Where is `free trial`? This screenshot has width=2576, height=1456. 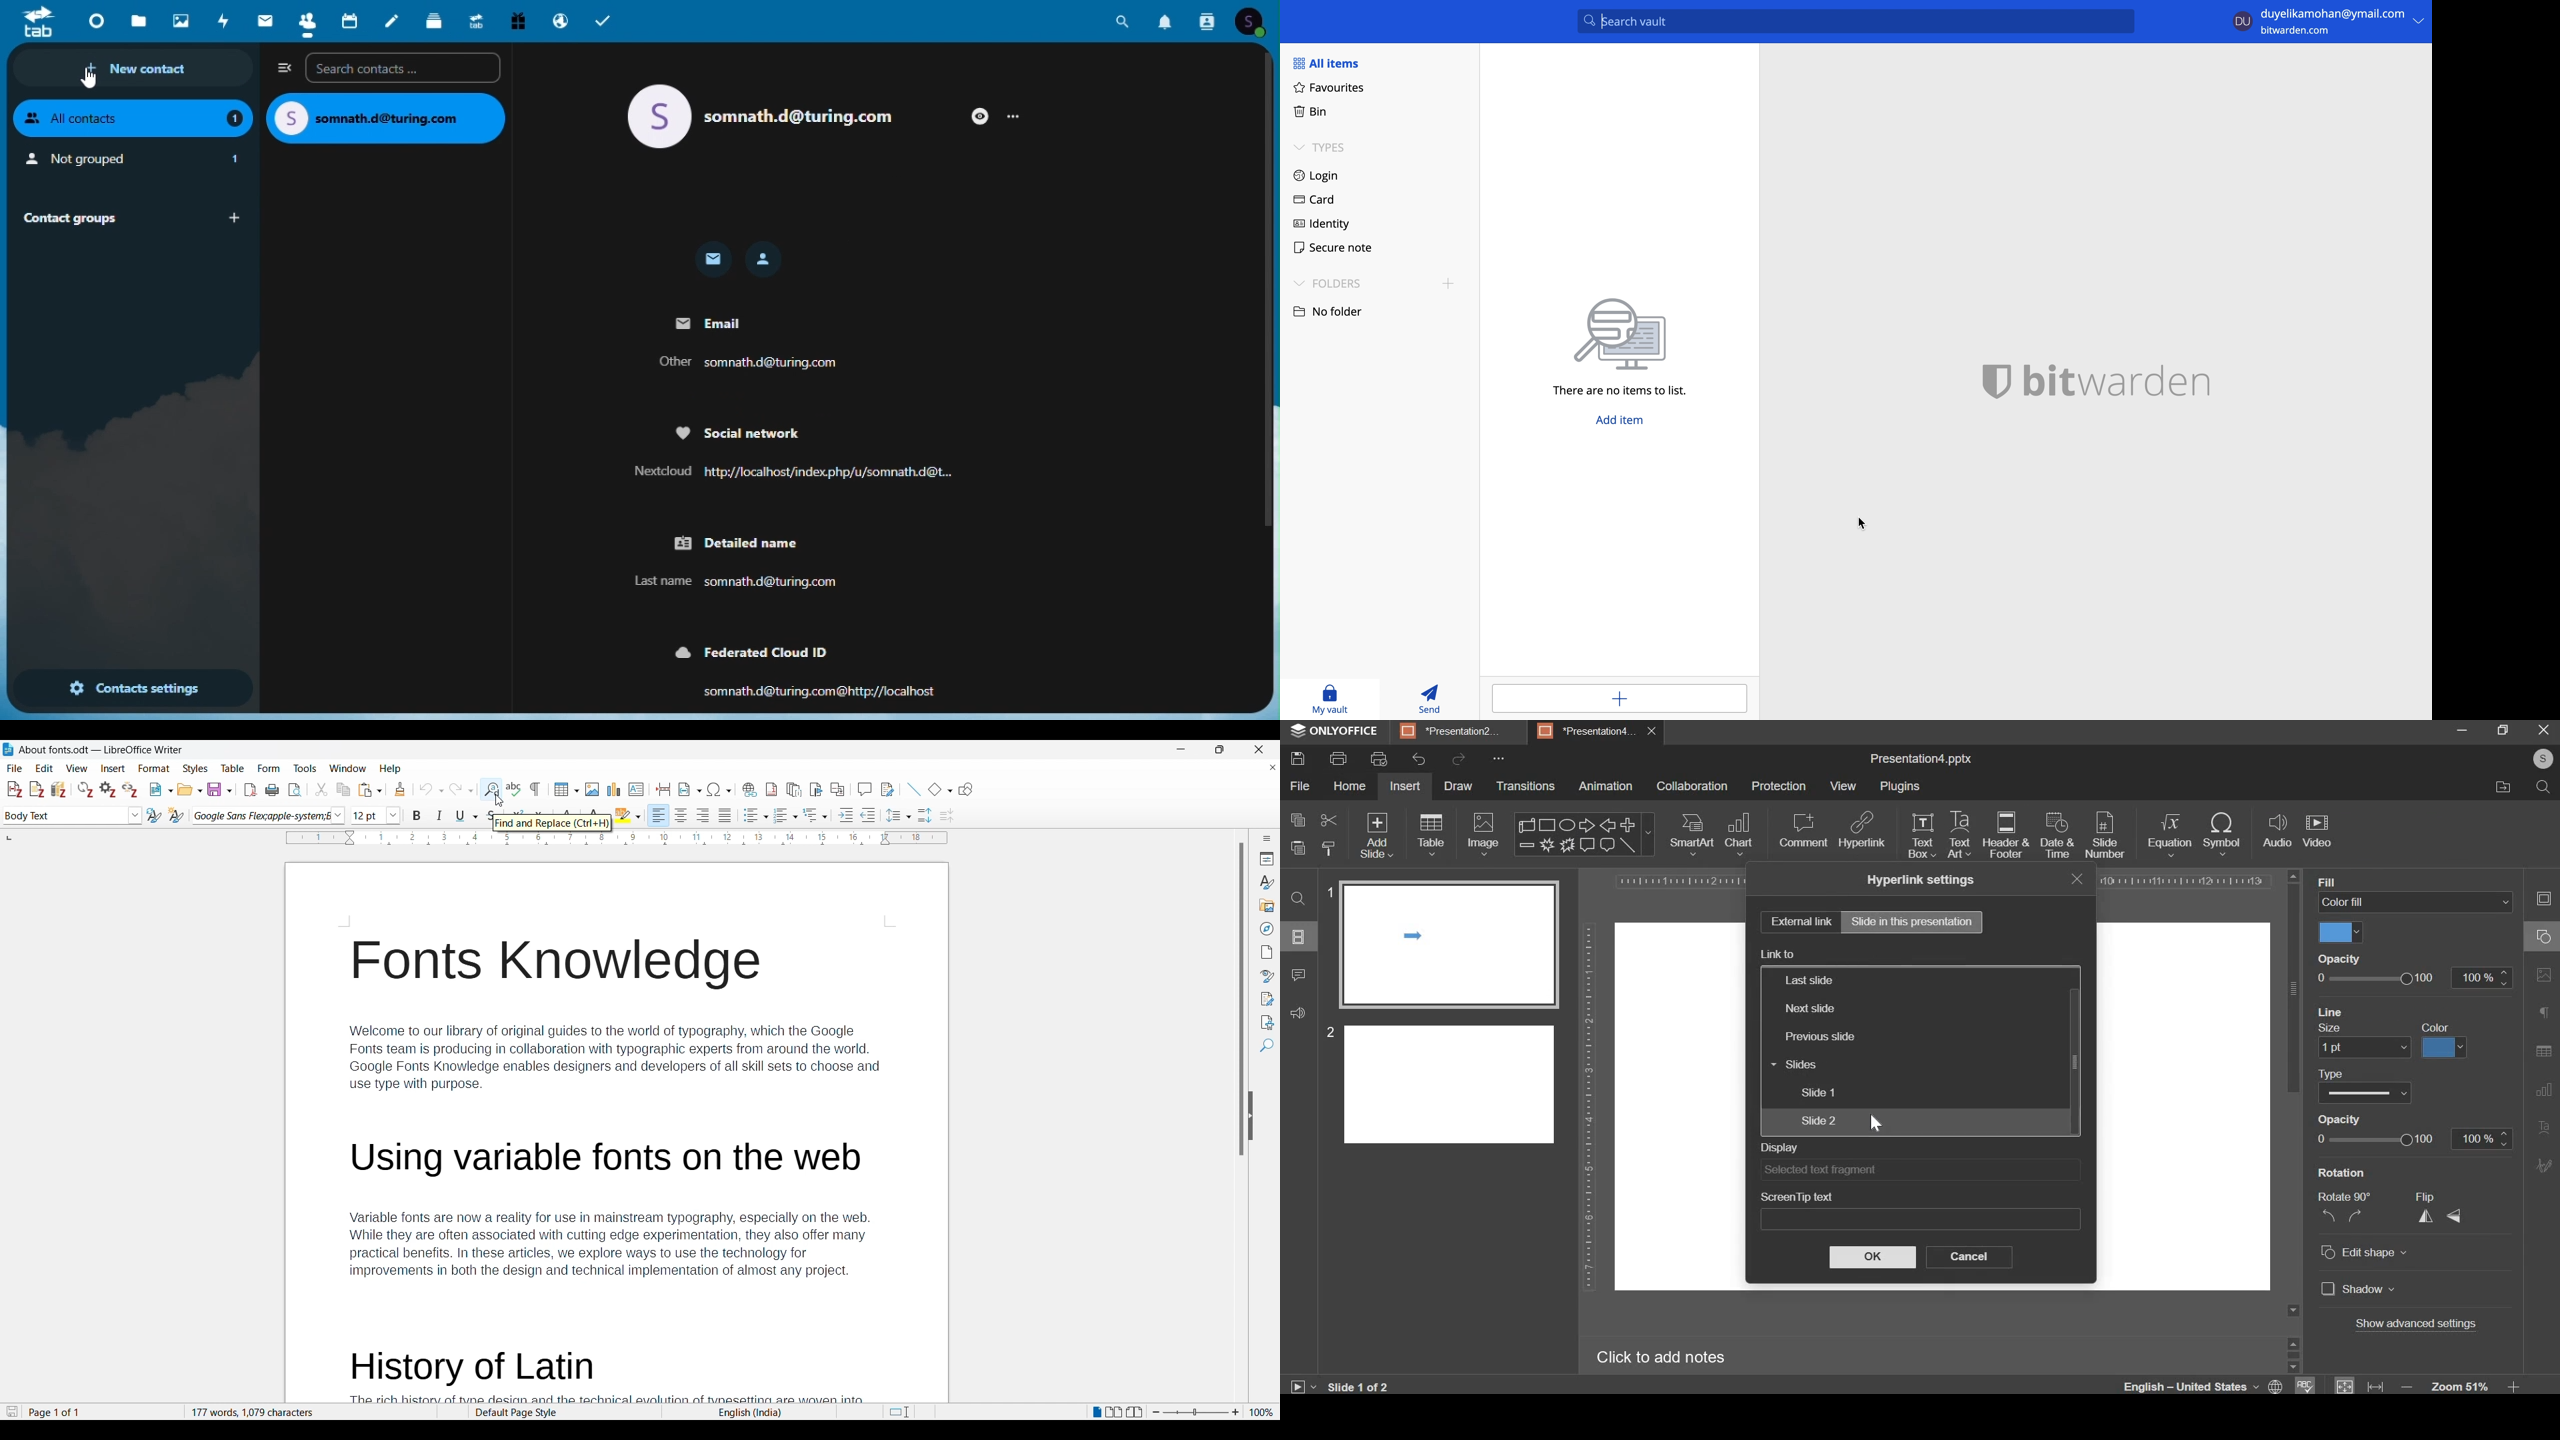
free trial is located at coordinates (519, 20).